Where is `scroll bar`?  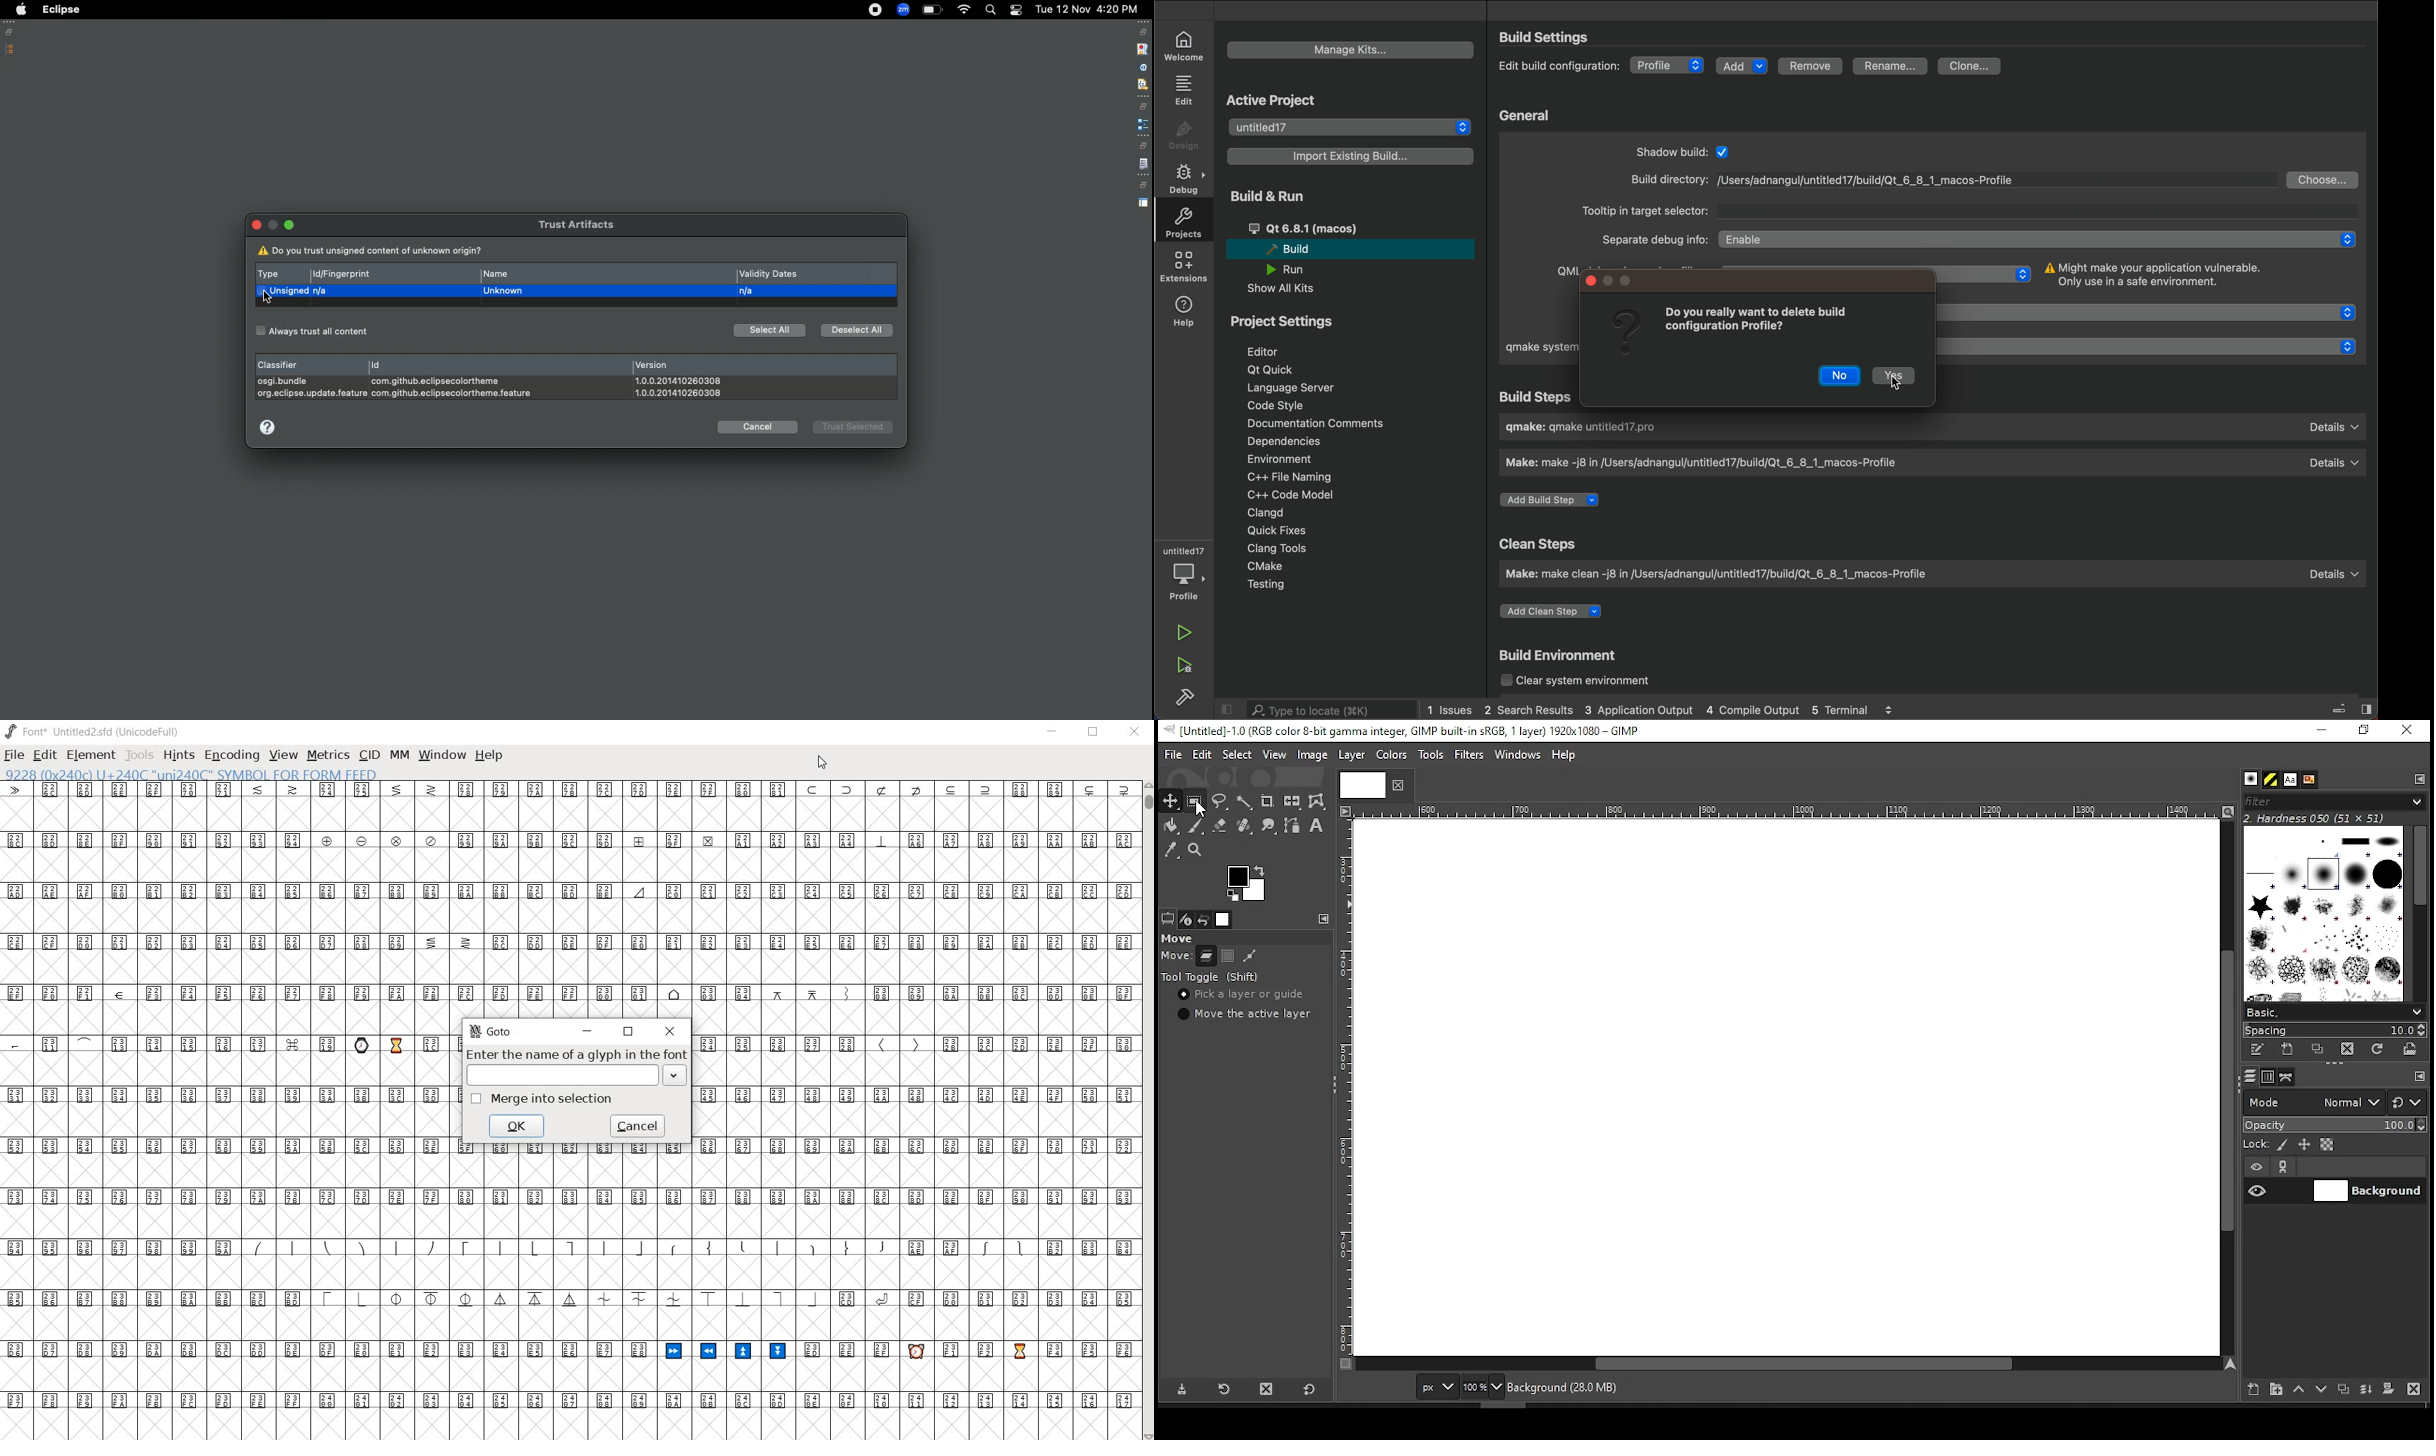
scroll bar is located at coordinates (2225, 1087).